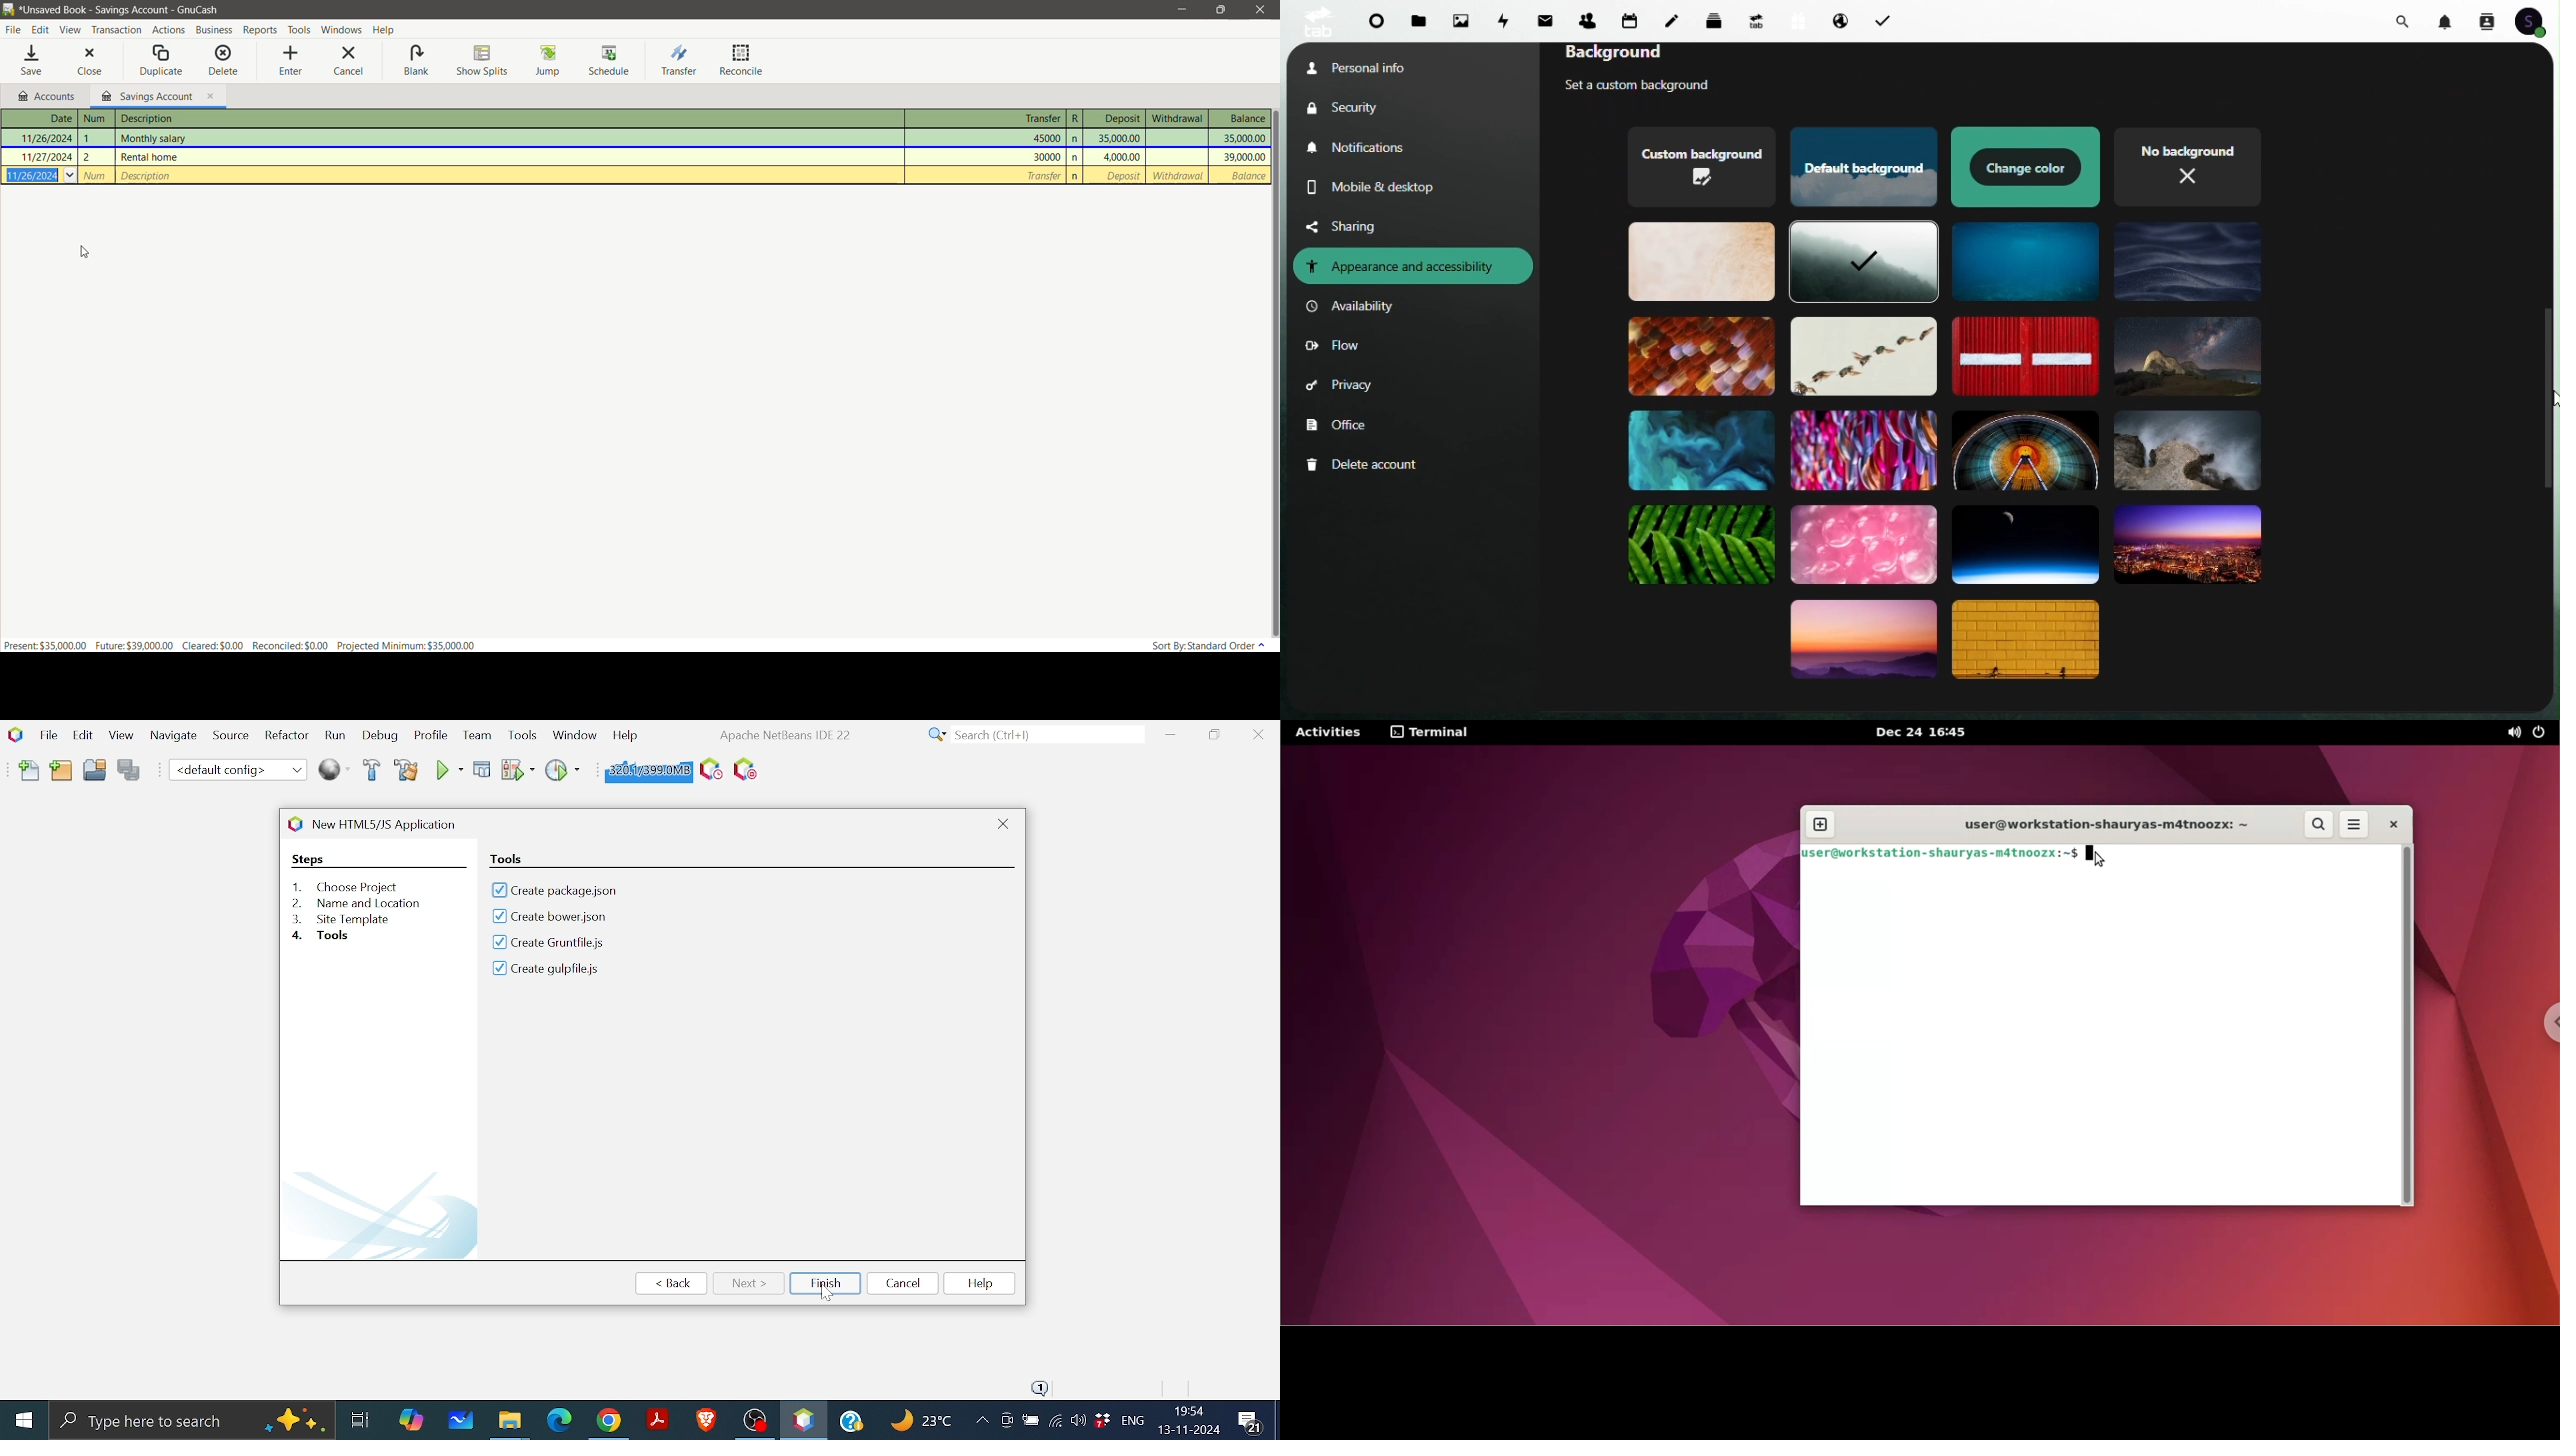 The image size is (2576, 1456). What do you see at coordinates (260, 29) in the screenshot?
I see `Reports` at bounding box center [260, 29].